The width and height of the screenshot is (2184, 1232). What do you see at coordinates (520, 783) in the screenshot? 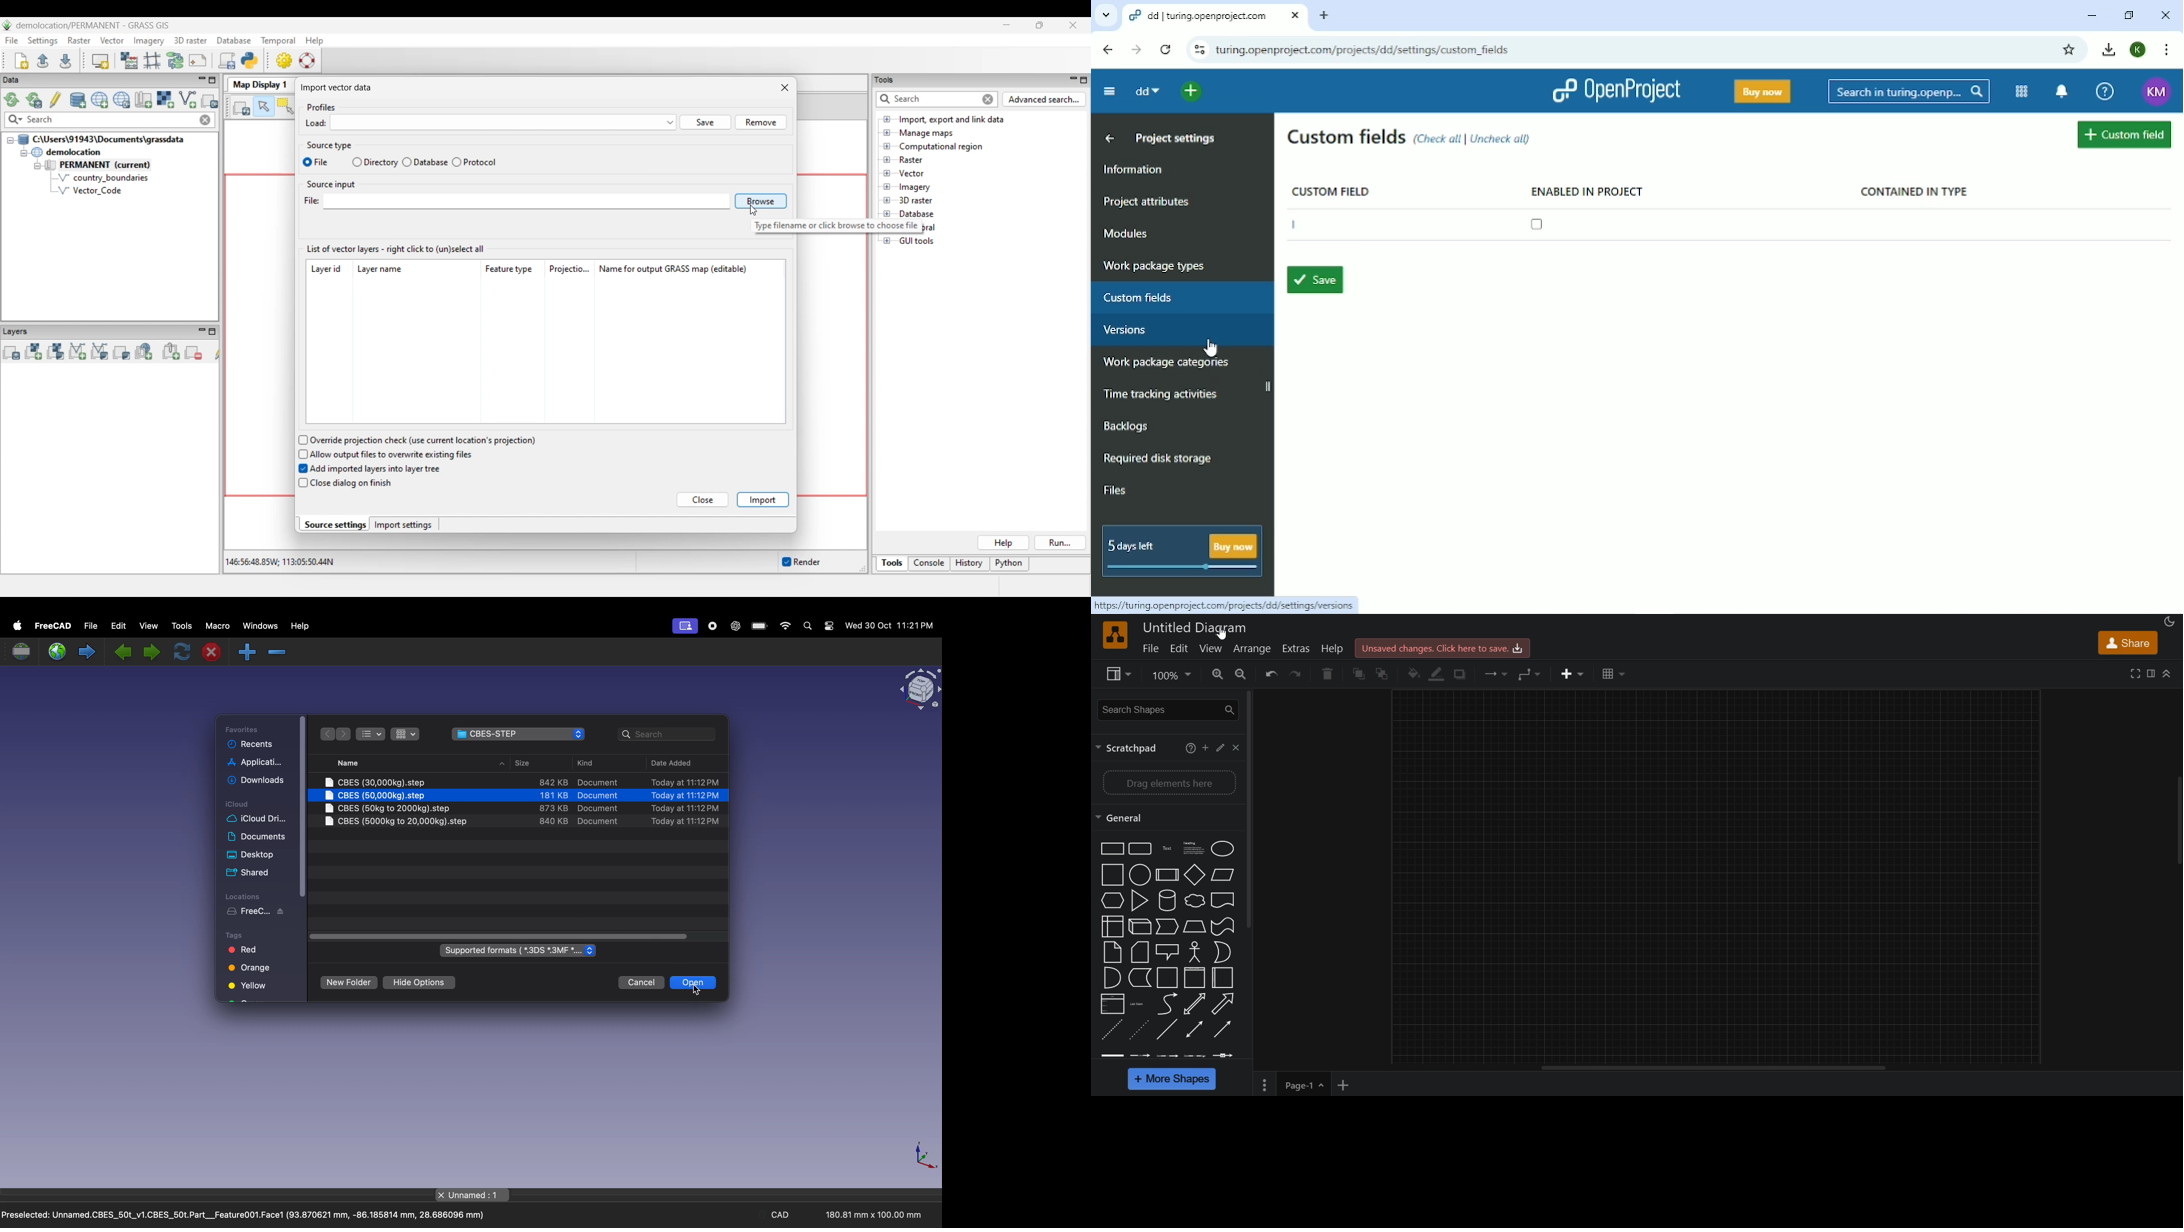
I see `step file 1` at bounding box center [520, 783].